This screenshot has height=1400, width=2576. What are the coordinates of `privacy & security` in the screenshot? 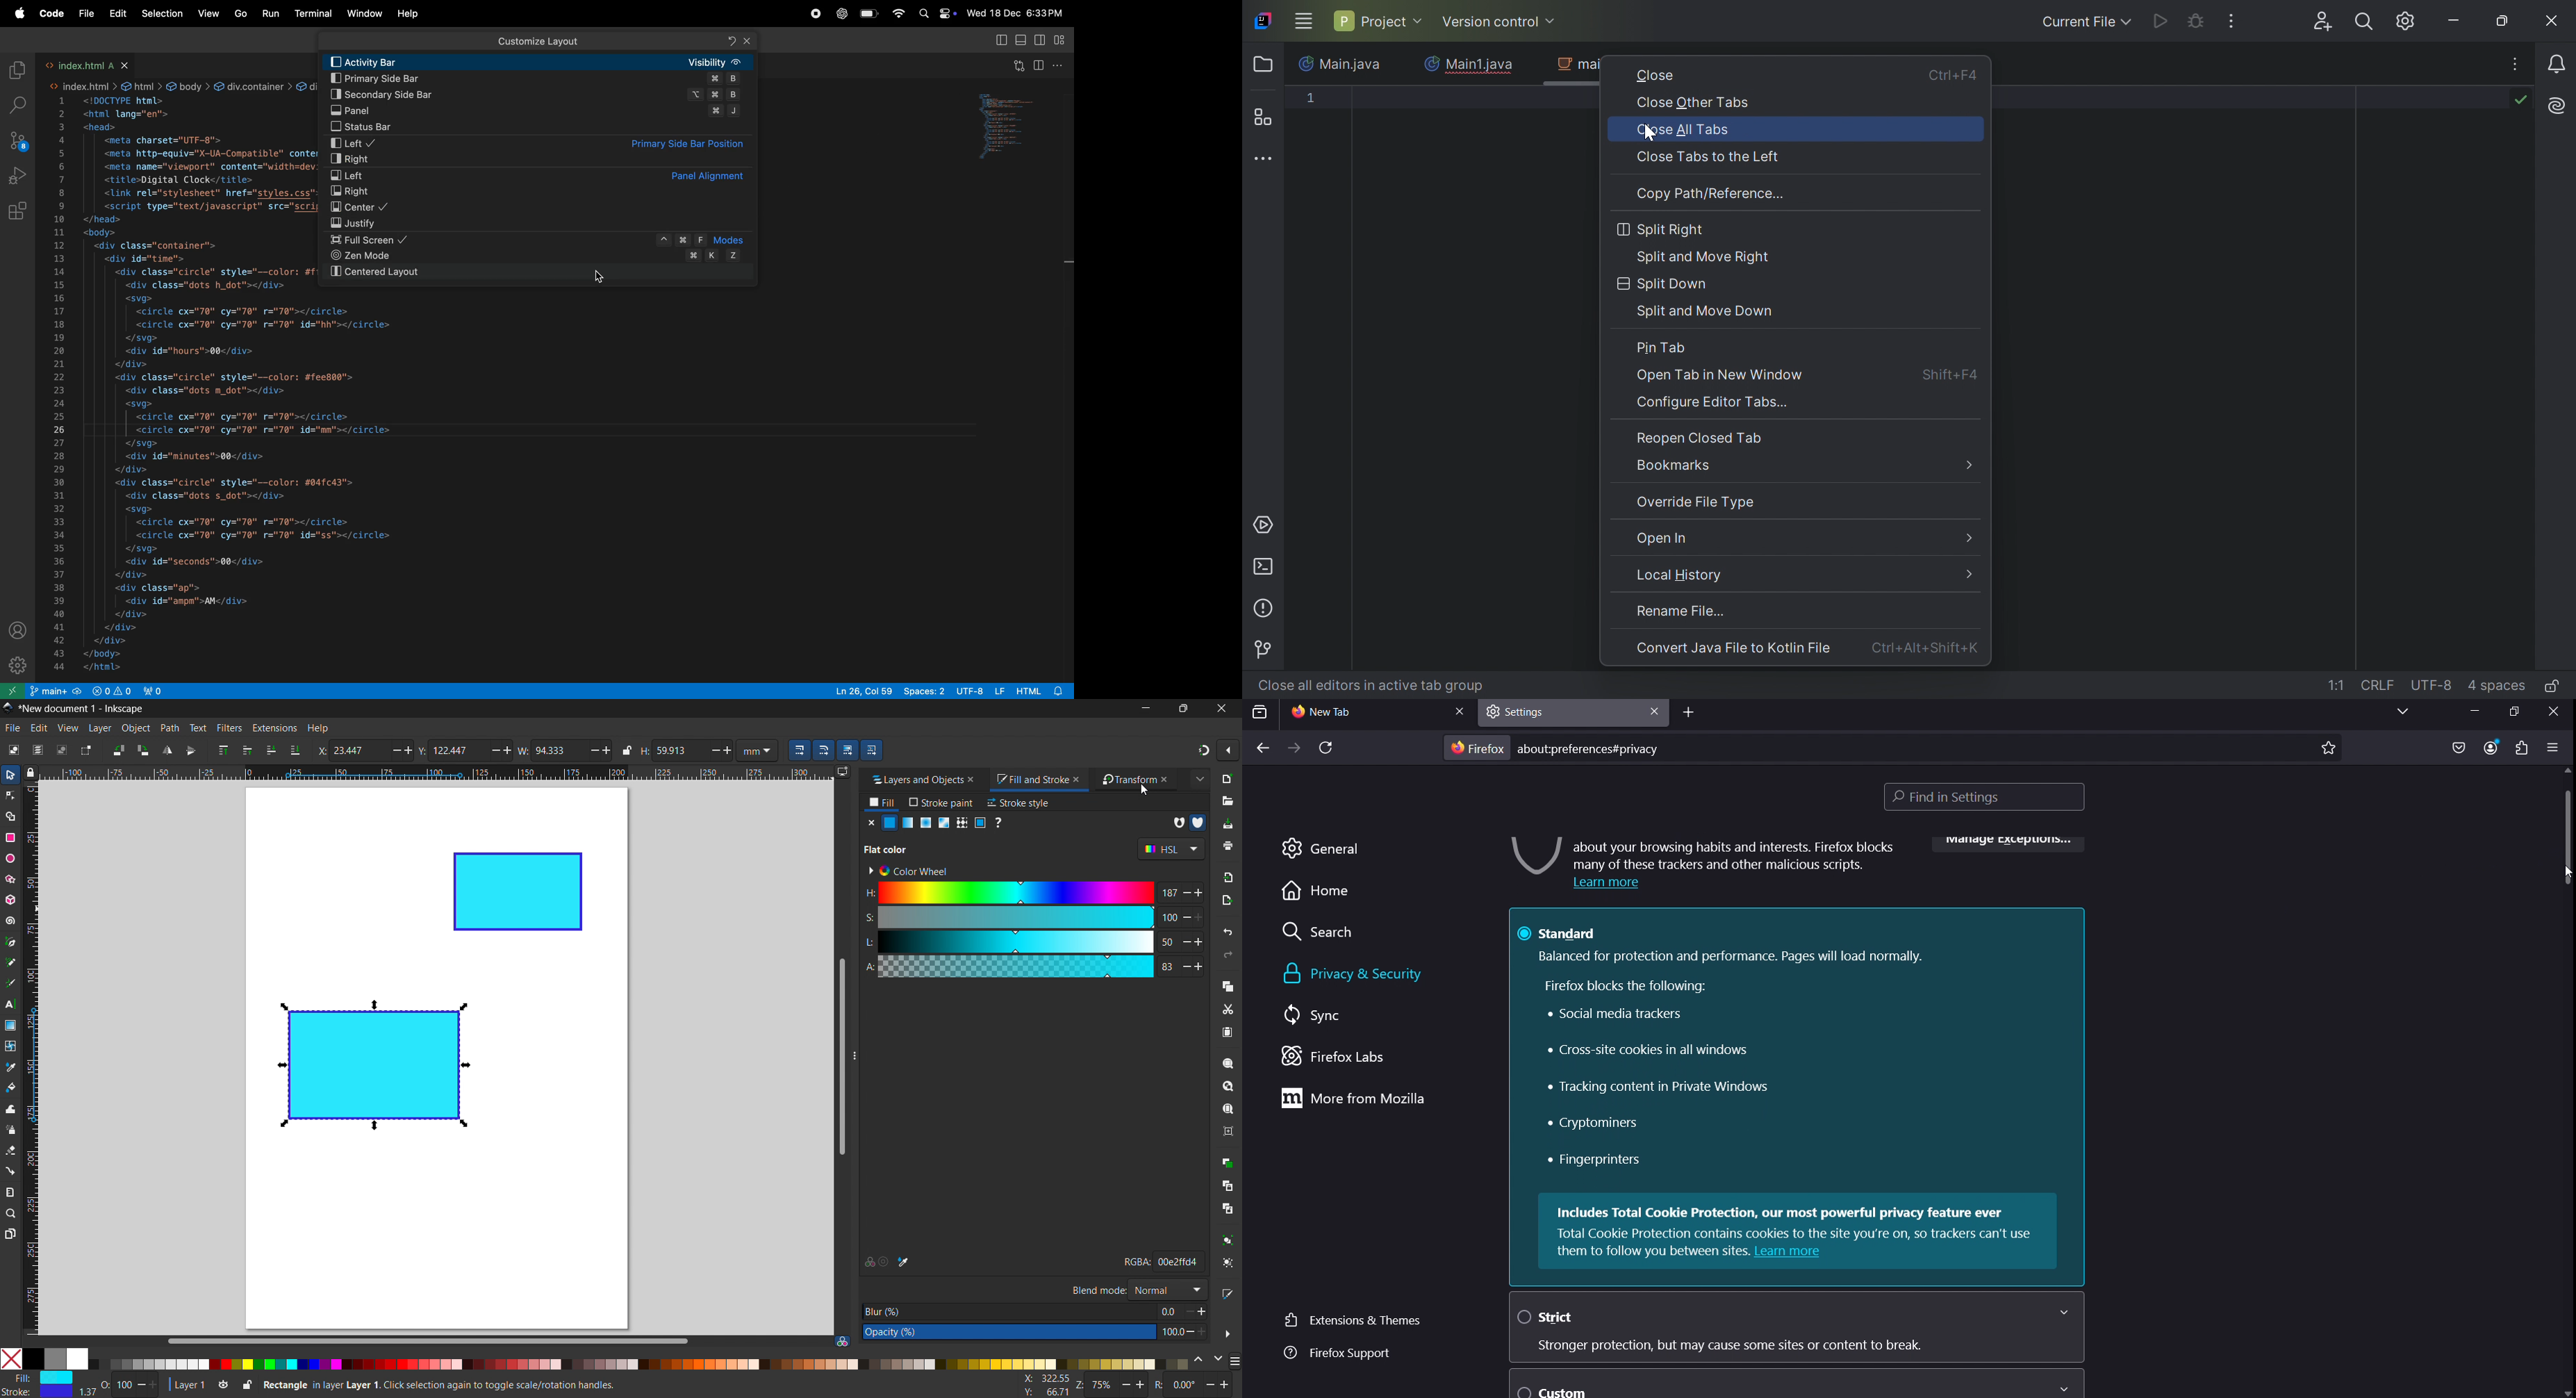 It's located at (1368, 974).